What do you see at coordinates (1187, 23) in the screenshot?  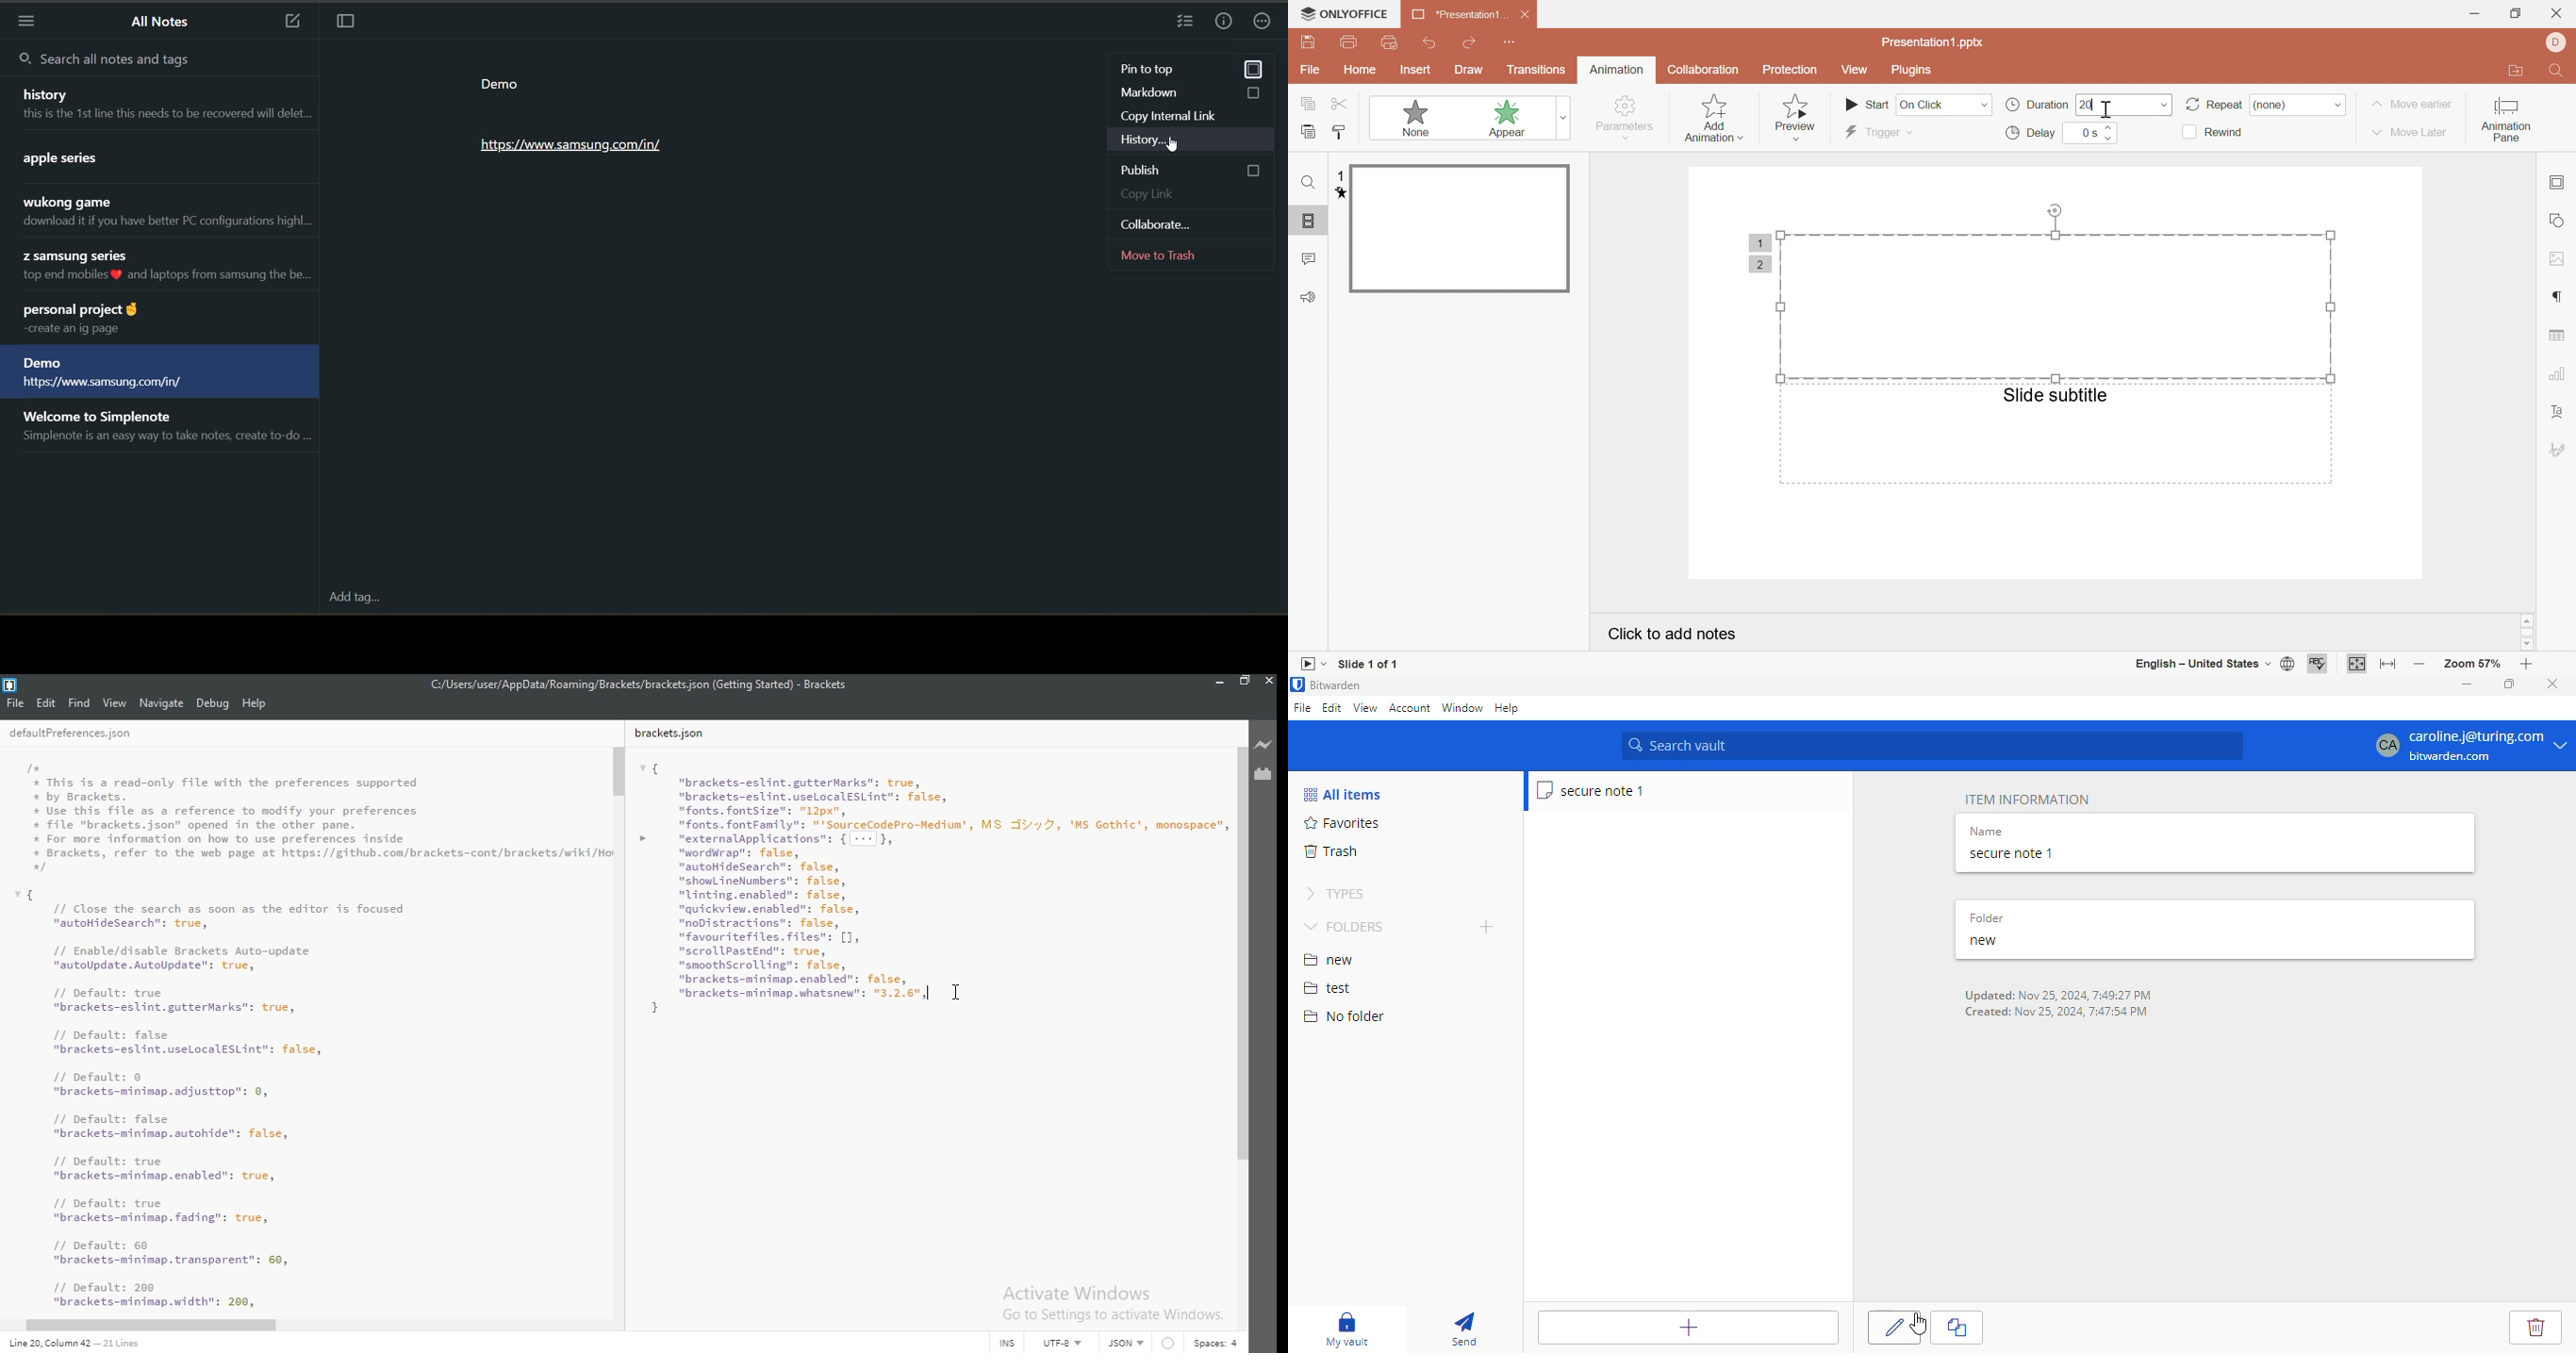 I see `insert checklist` at bounding box center [1187, 23].